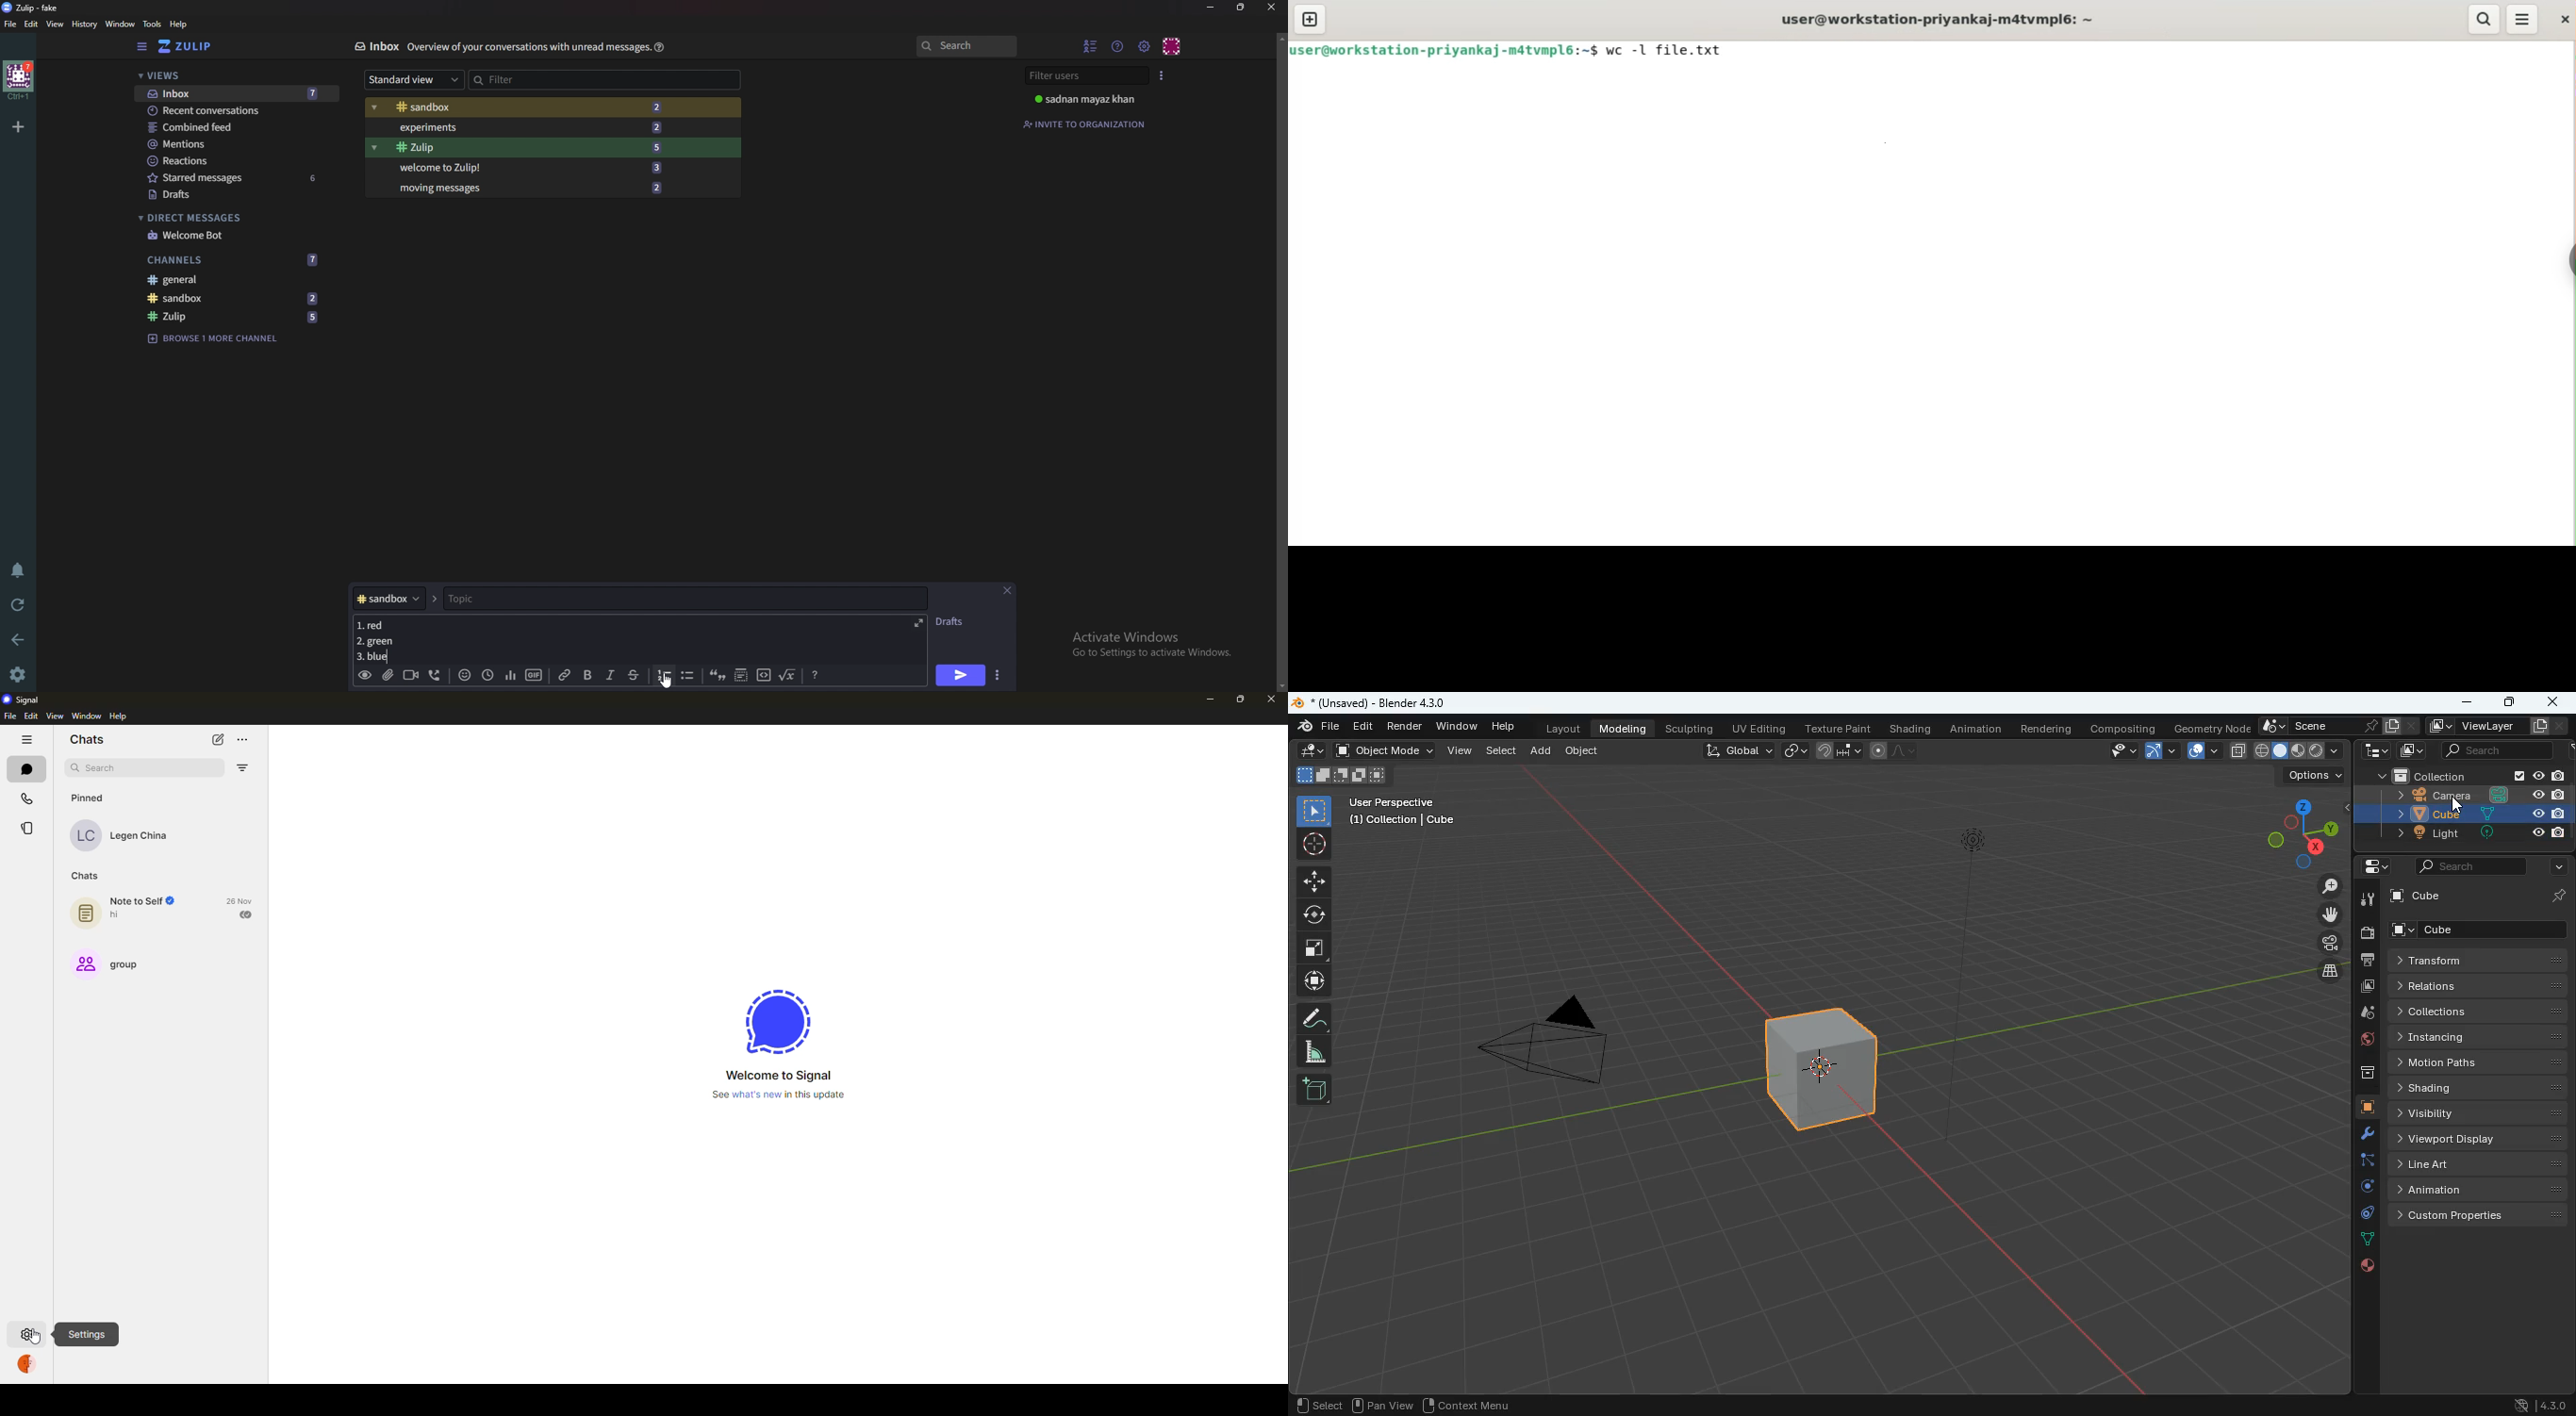 The image size is (2576, 1428). I want to click on Zulip, so click(525, 148).